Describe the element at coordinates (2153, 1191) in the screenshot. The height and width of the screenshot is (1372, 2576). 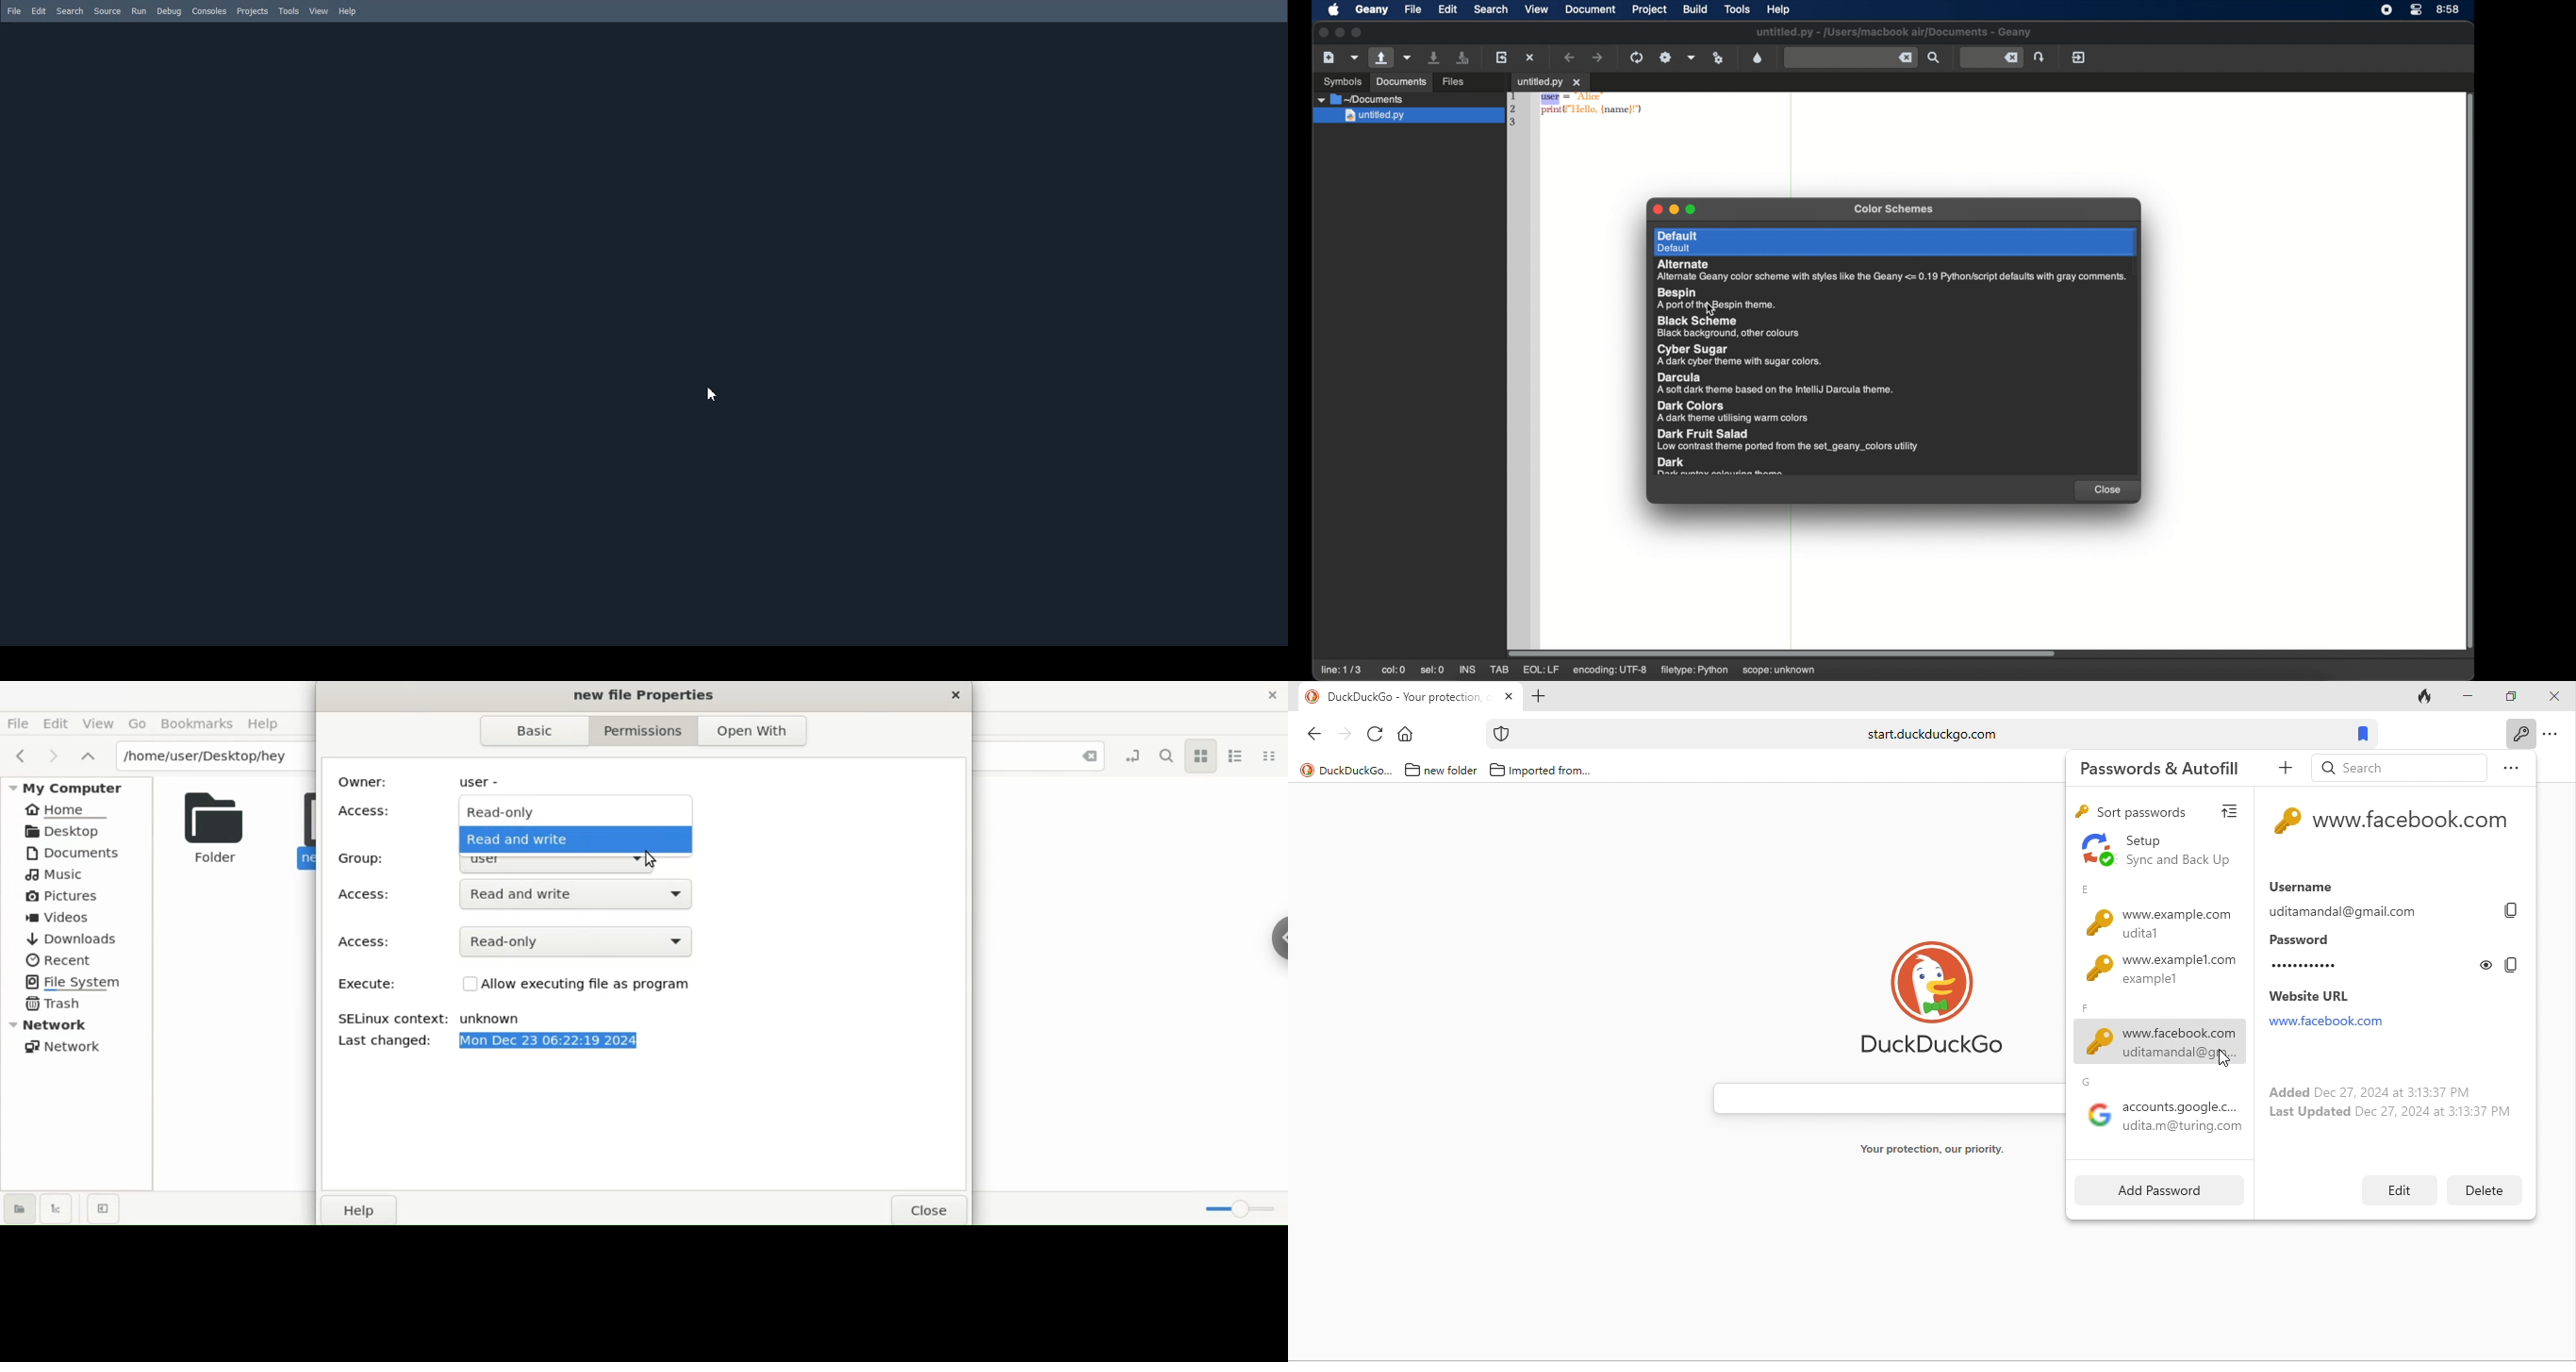
I see `add password` at that location.